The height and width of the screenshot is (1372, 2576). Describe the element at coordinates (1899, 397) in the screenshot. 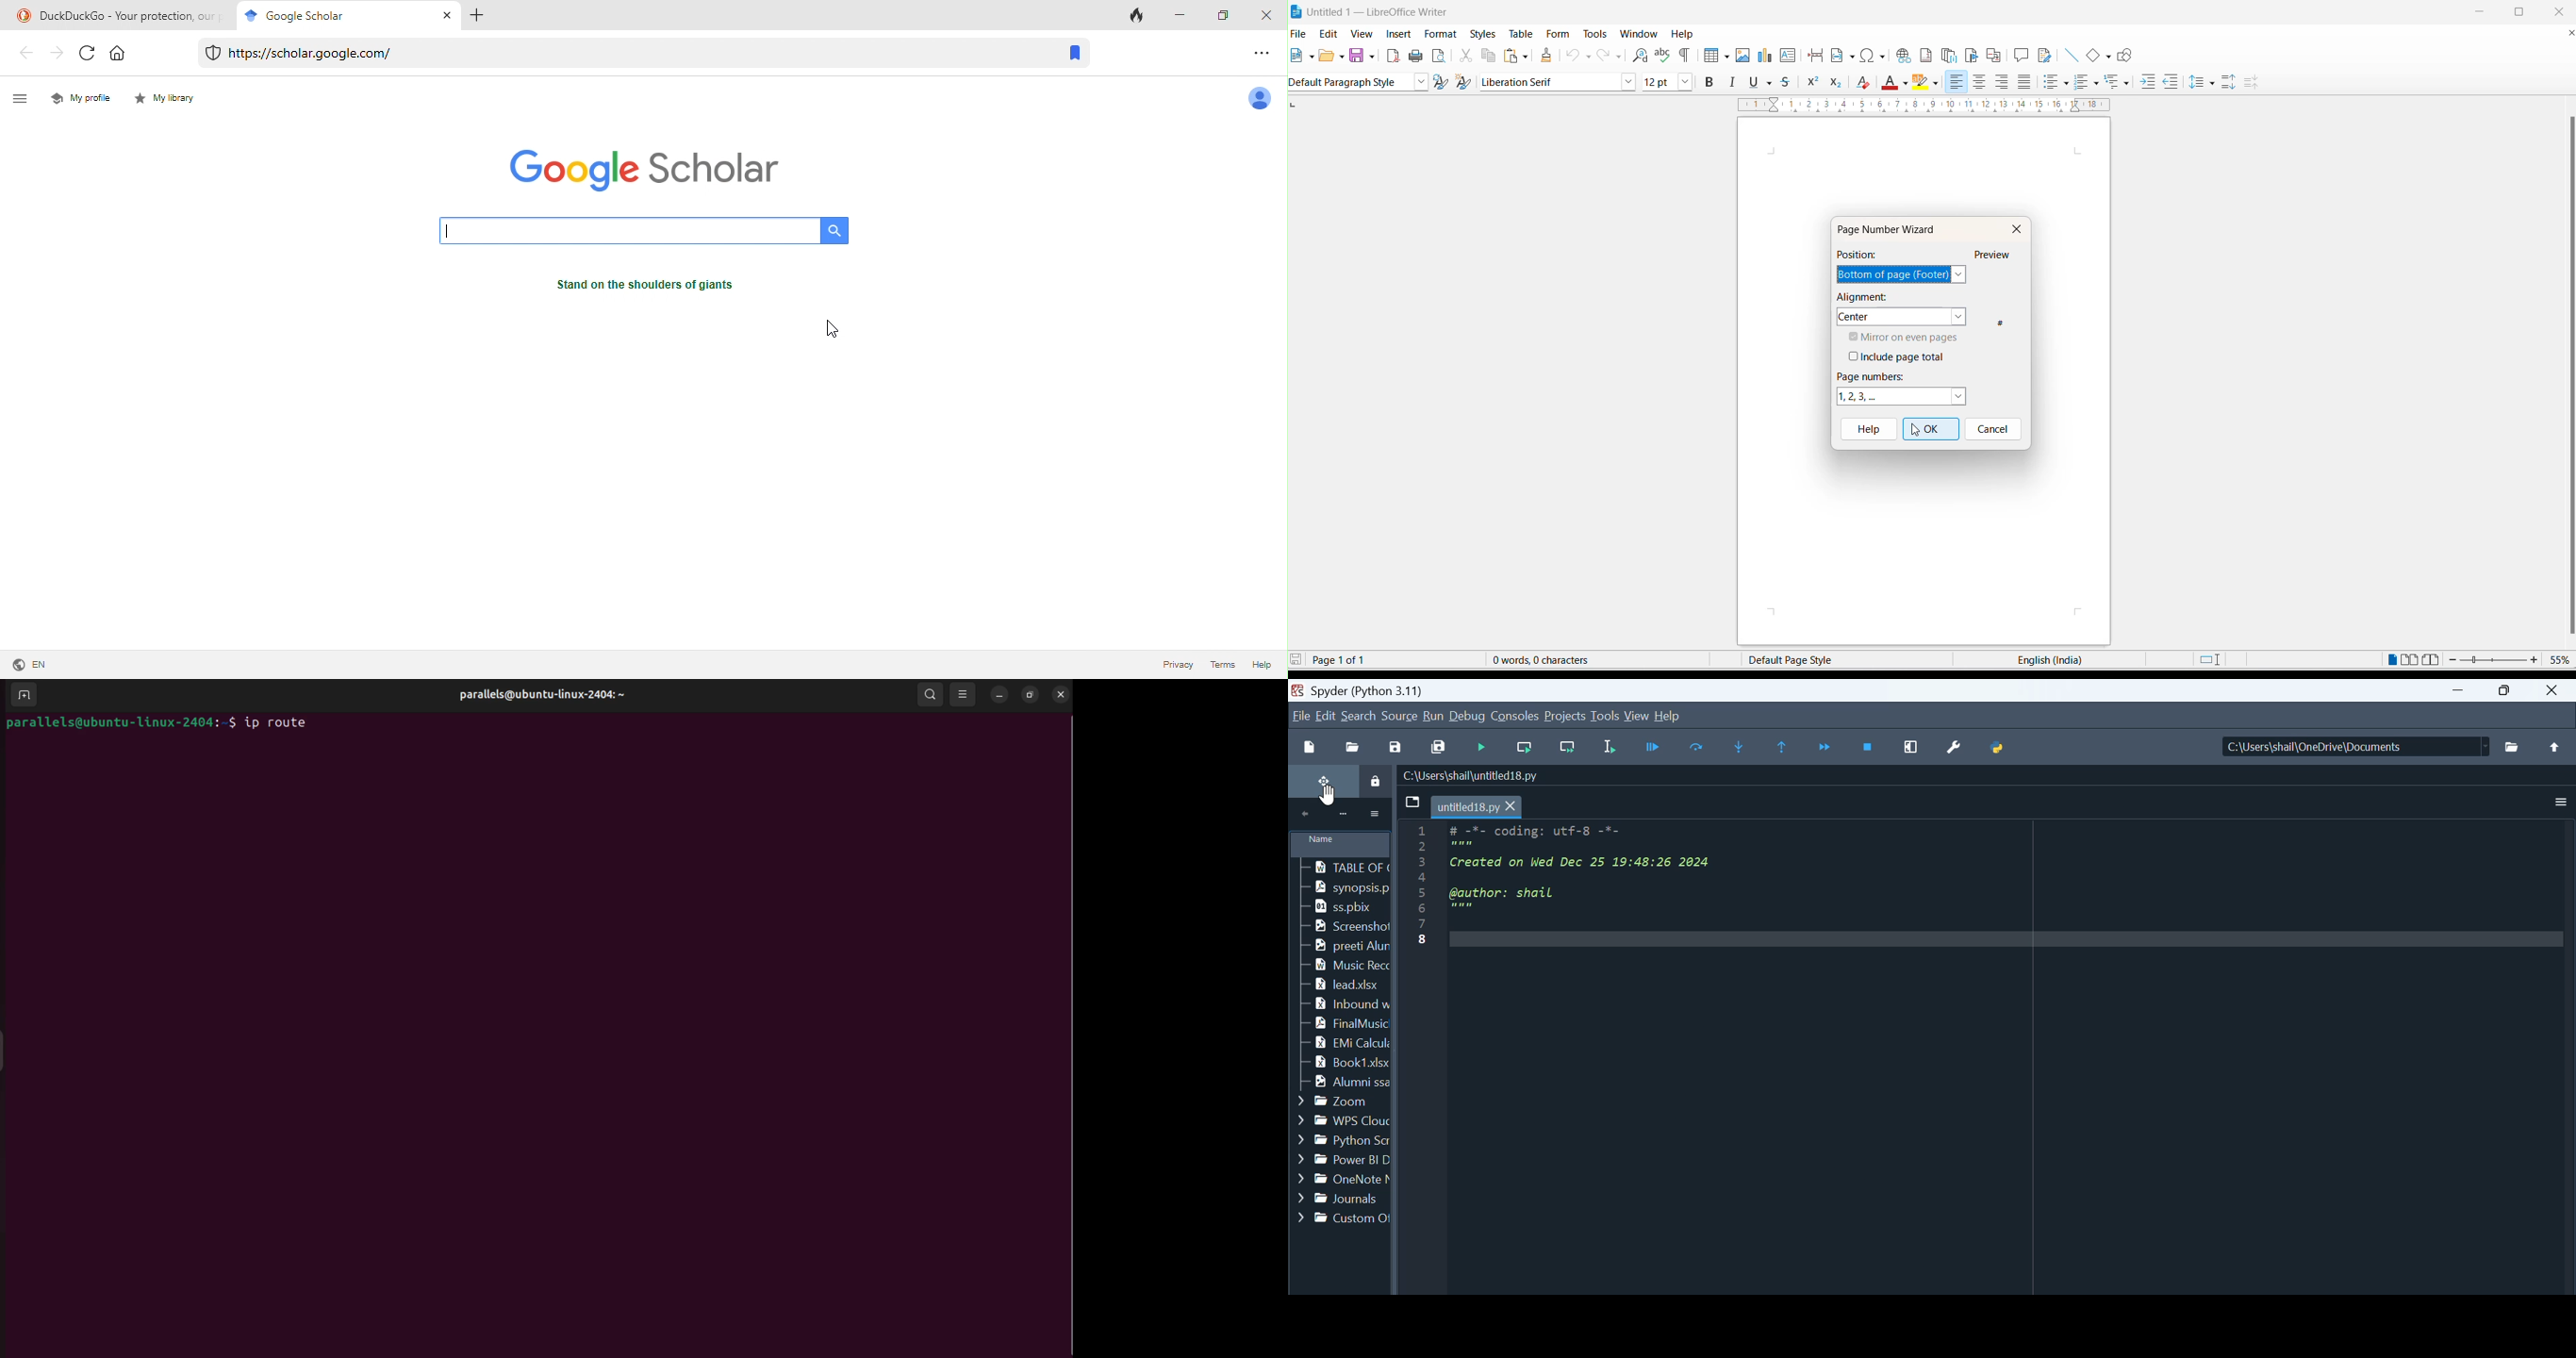

I see `page number styling options` at that location.